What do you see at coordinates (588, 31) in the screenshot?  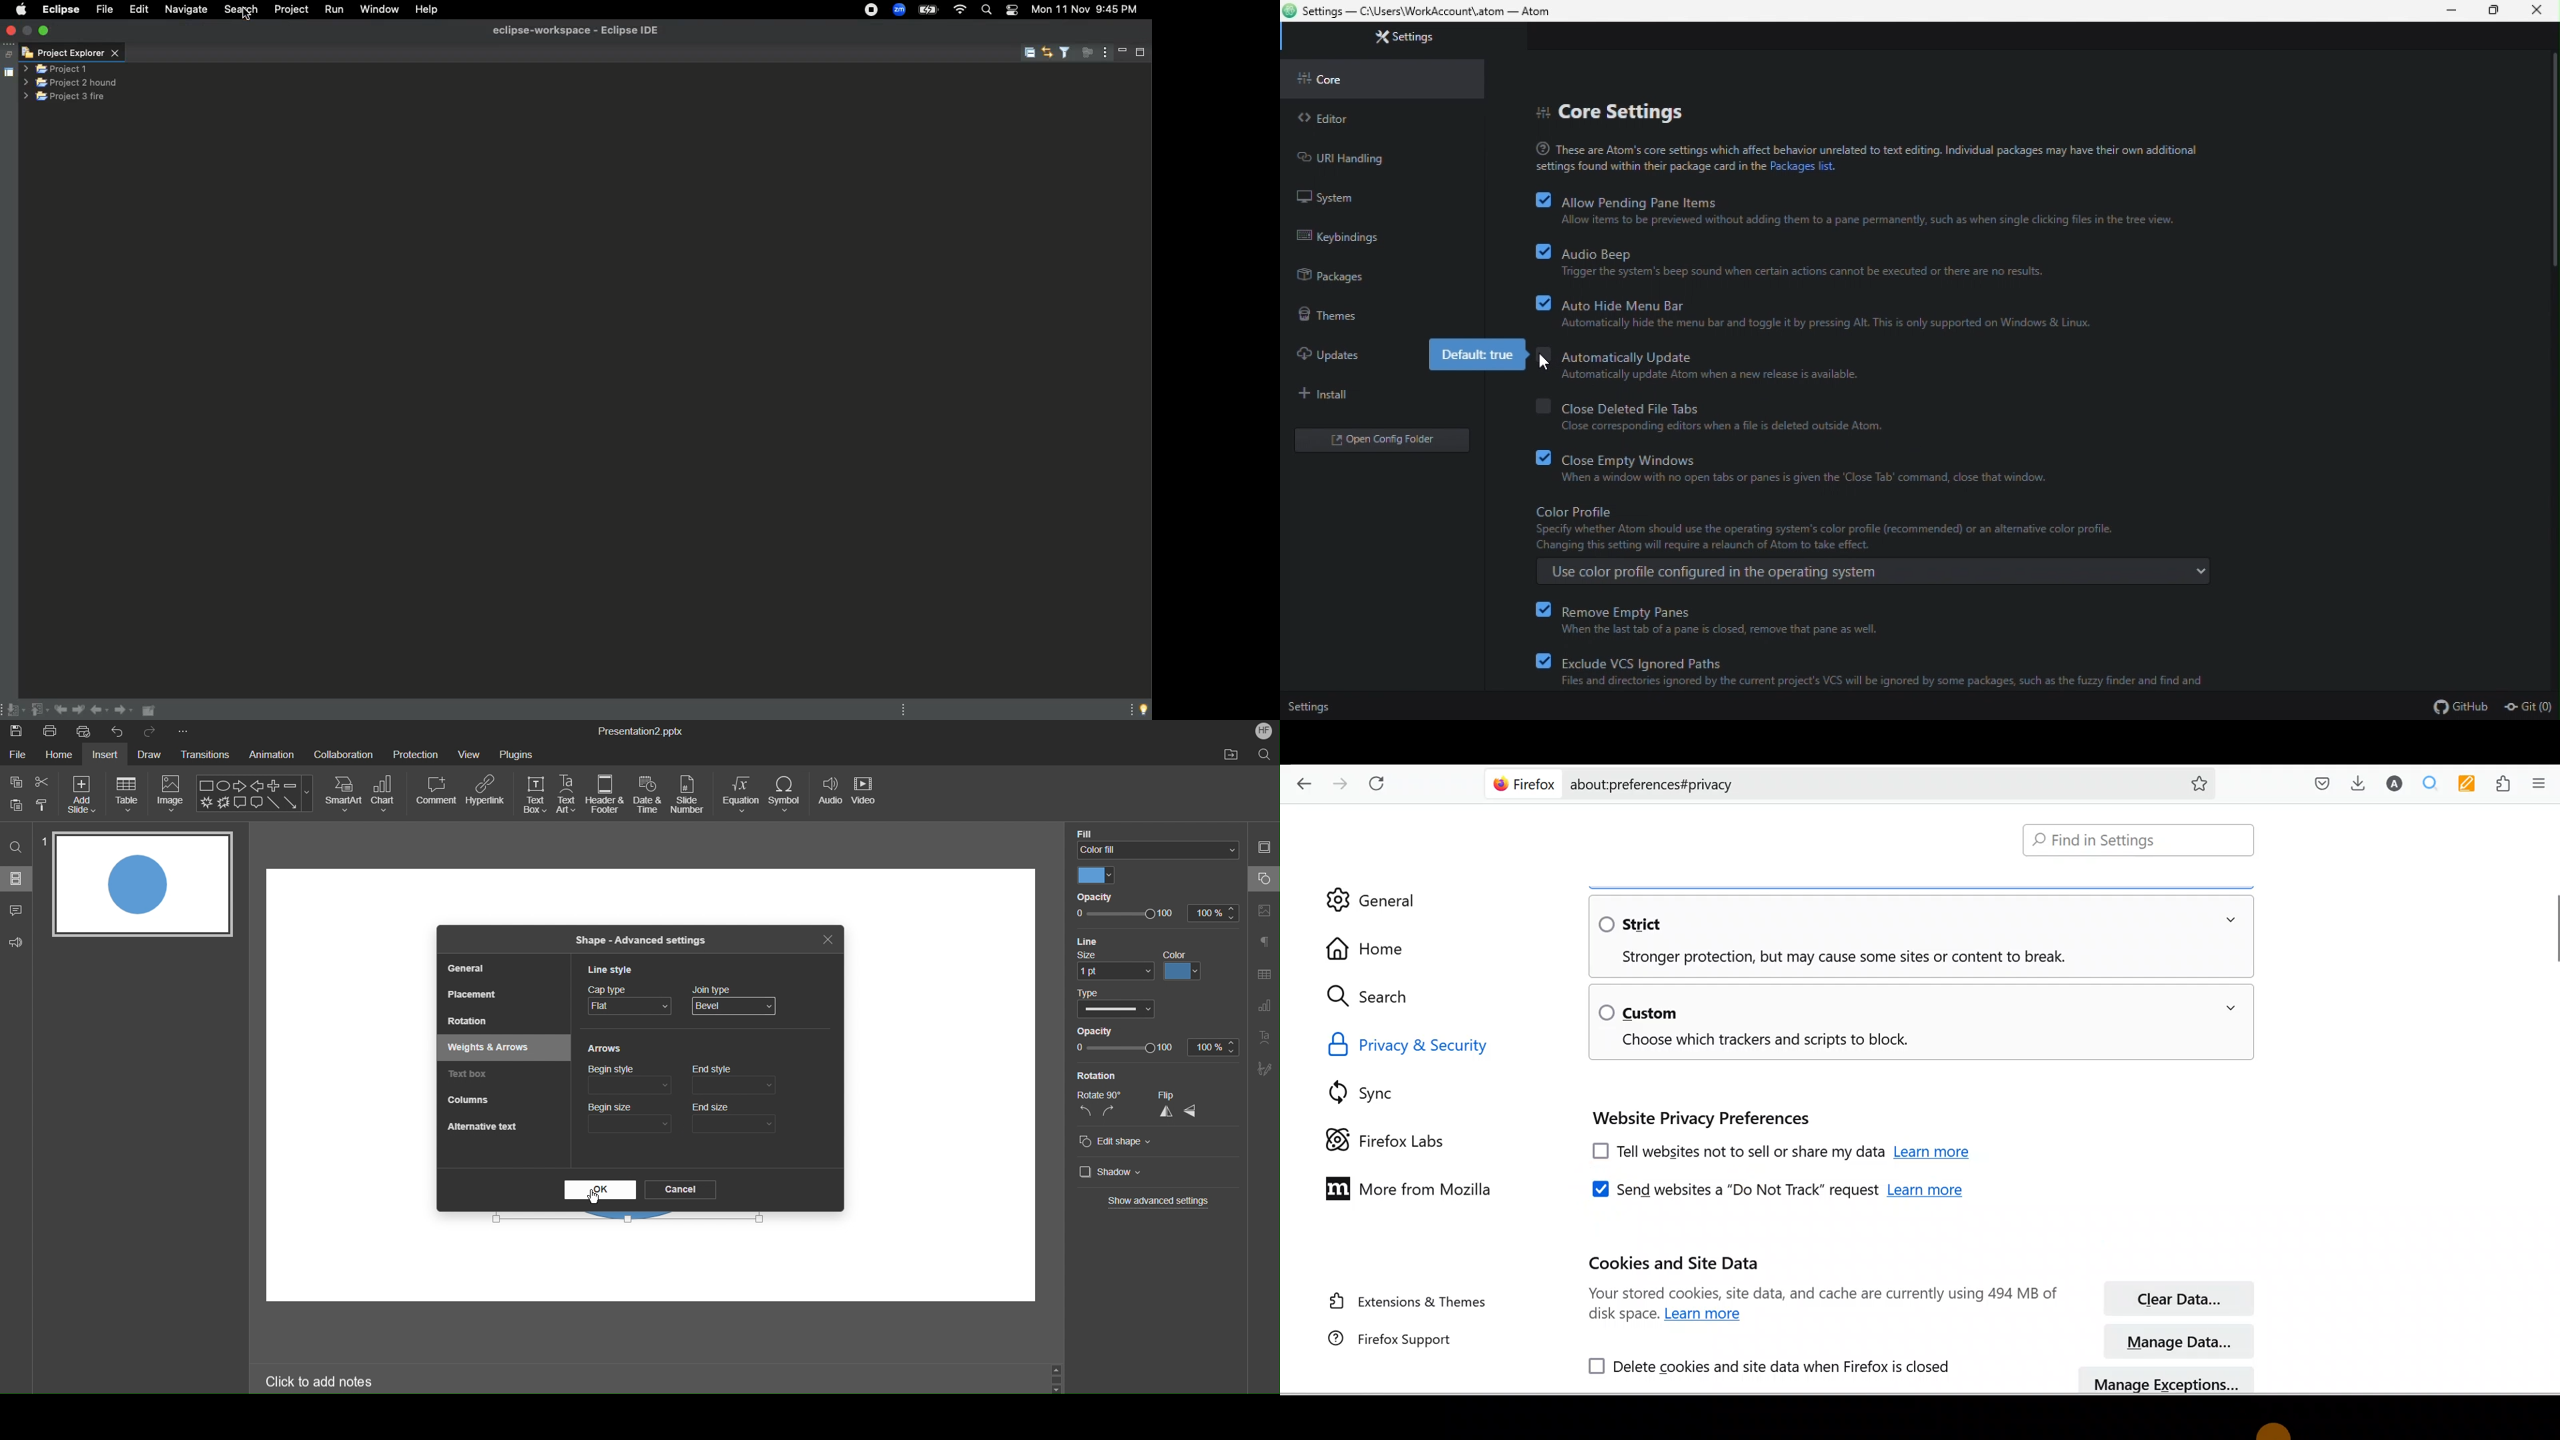 I see `eclipse-workspce - Eclipse IDE` at bounding box center [588, 31].